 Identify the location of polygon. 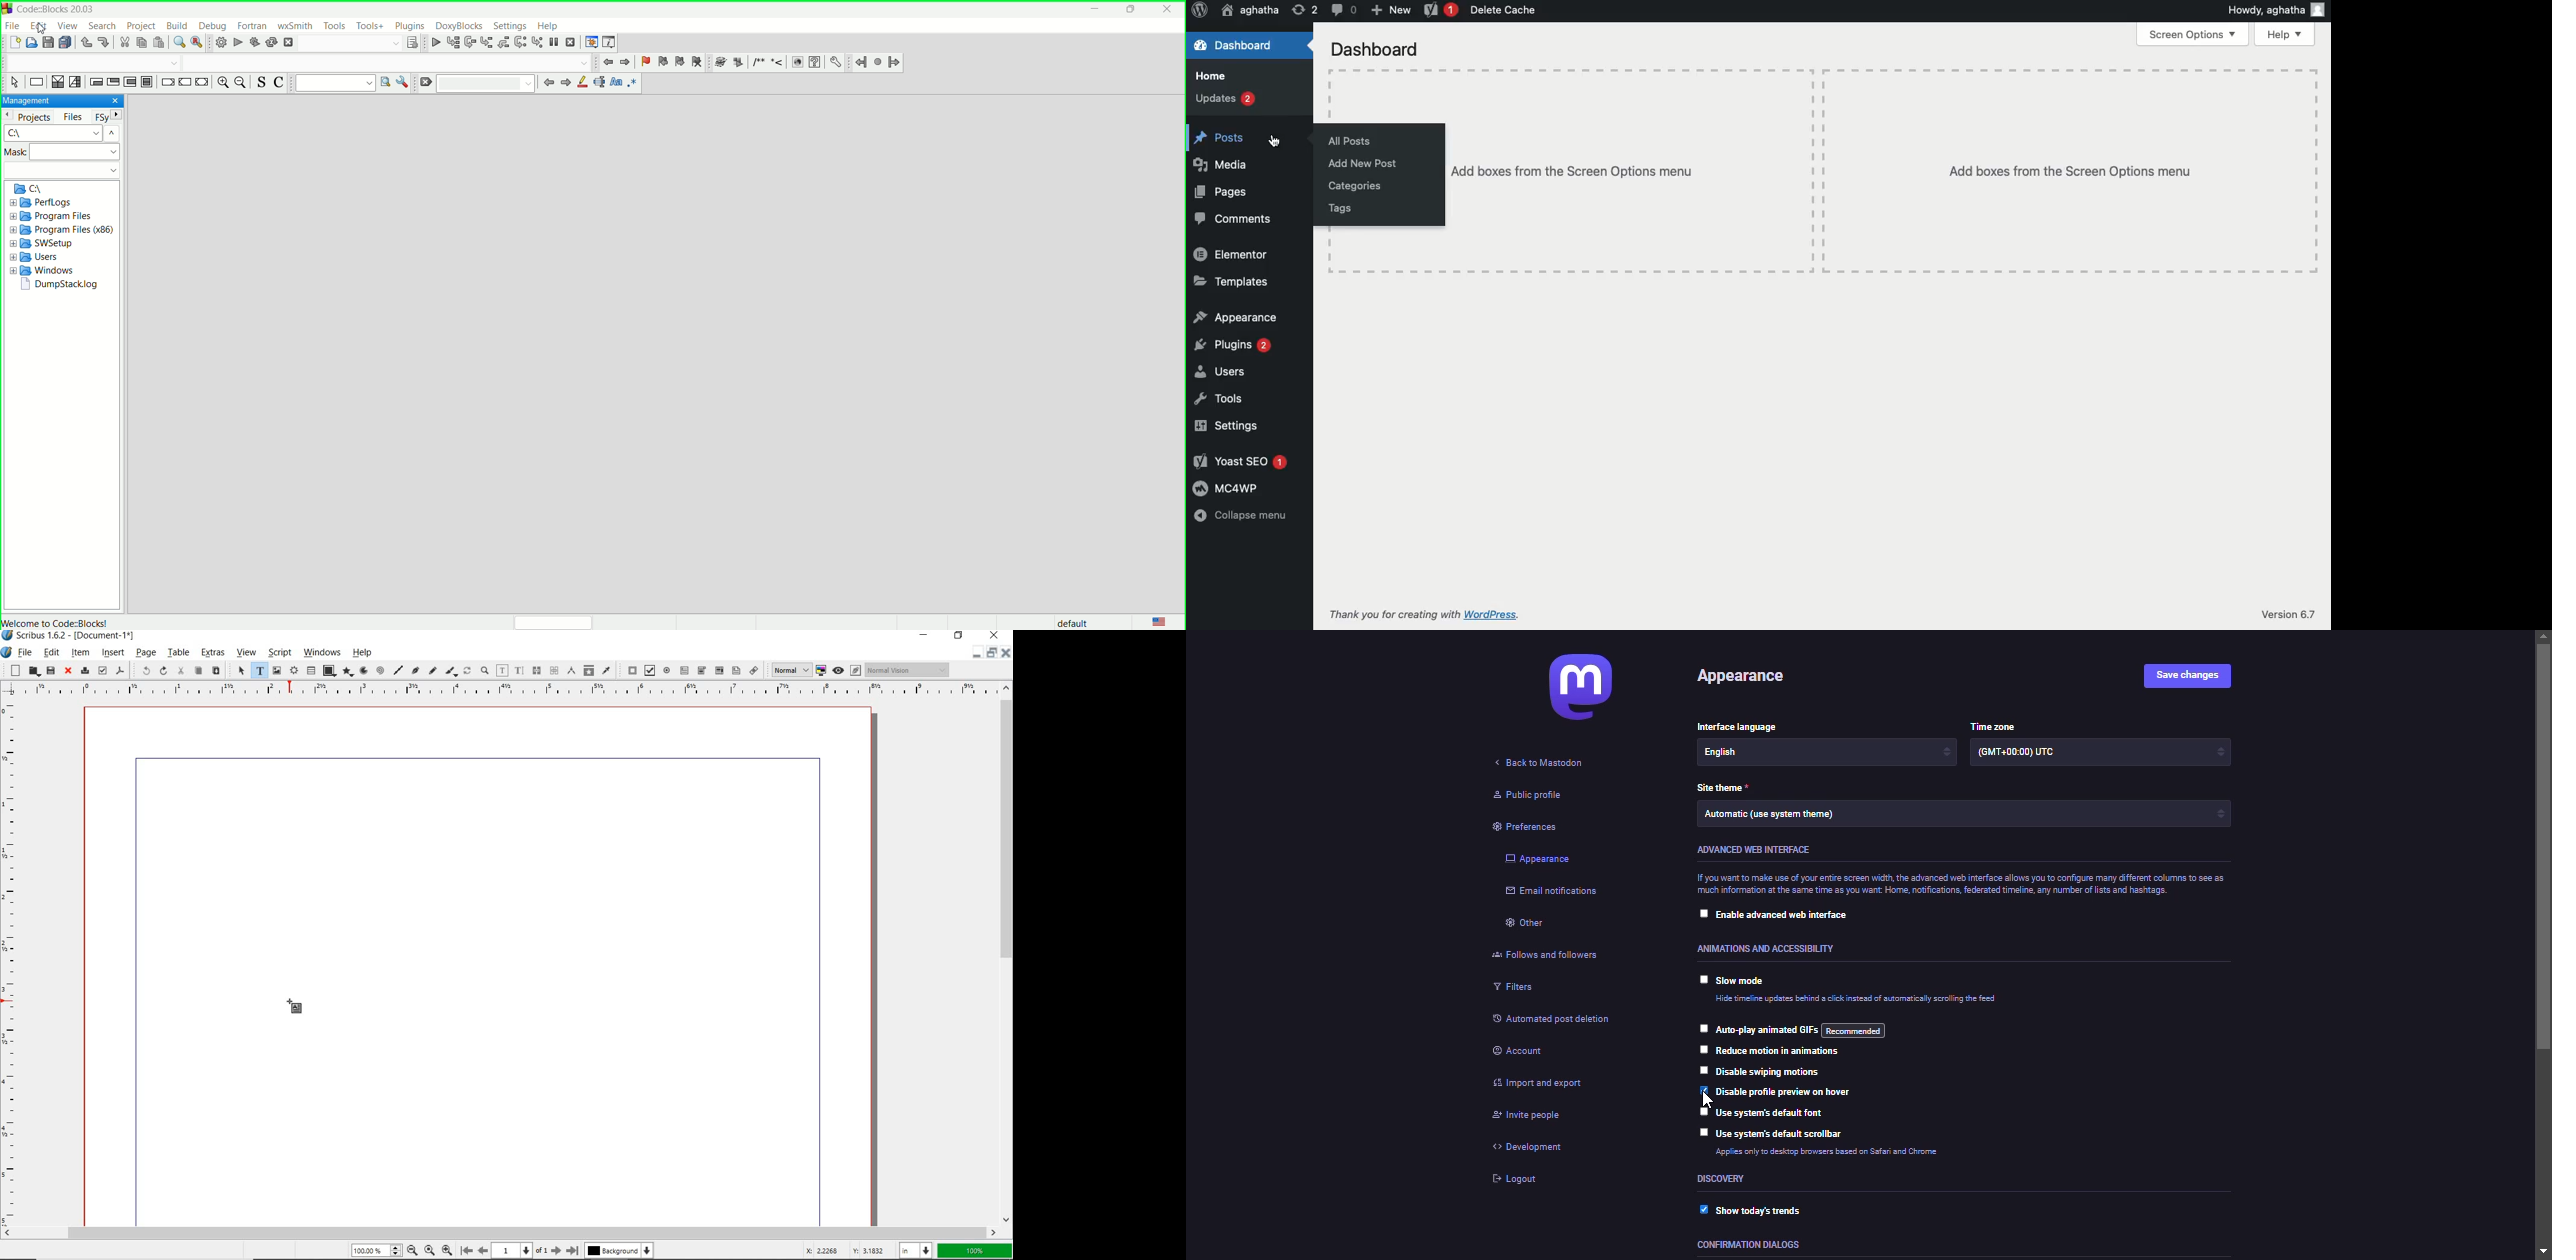
(346, 672).